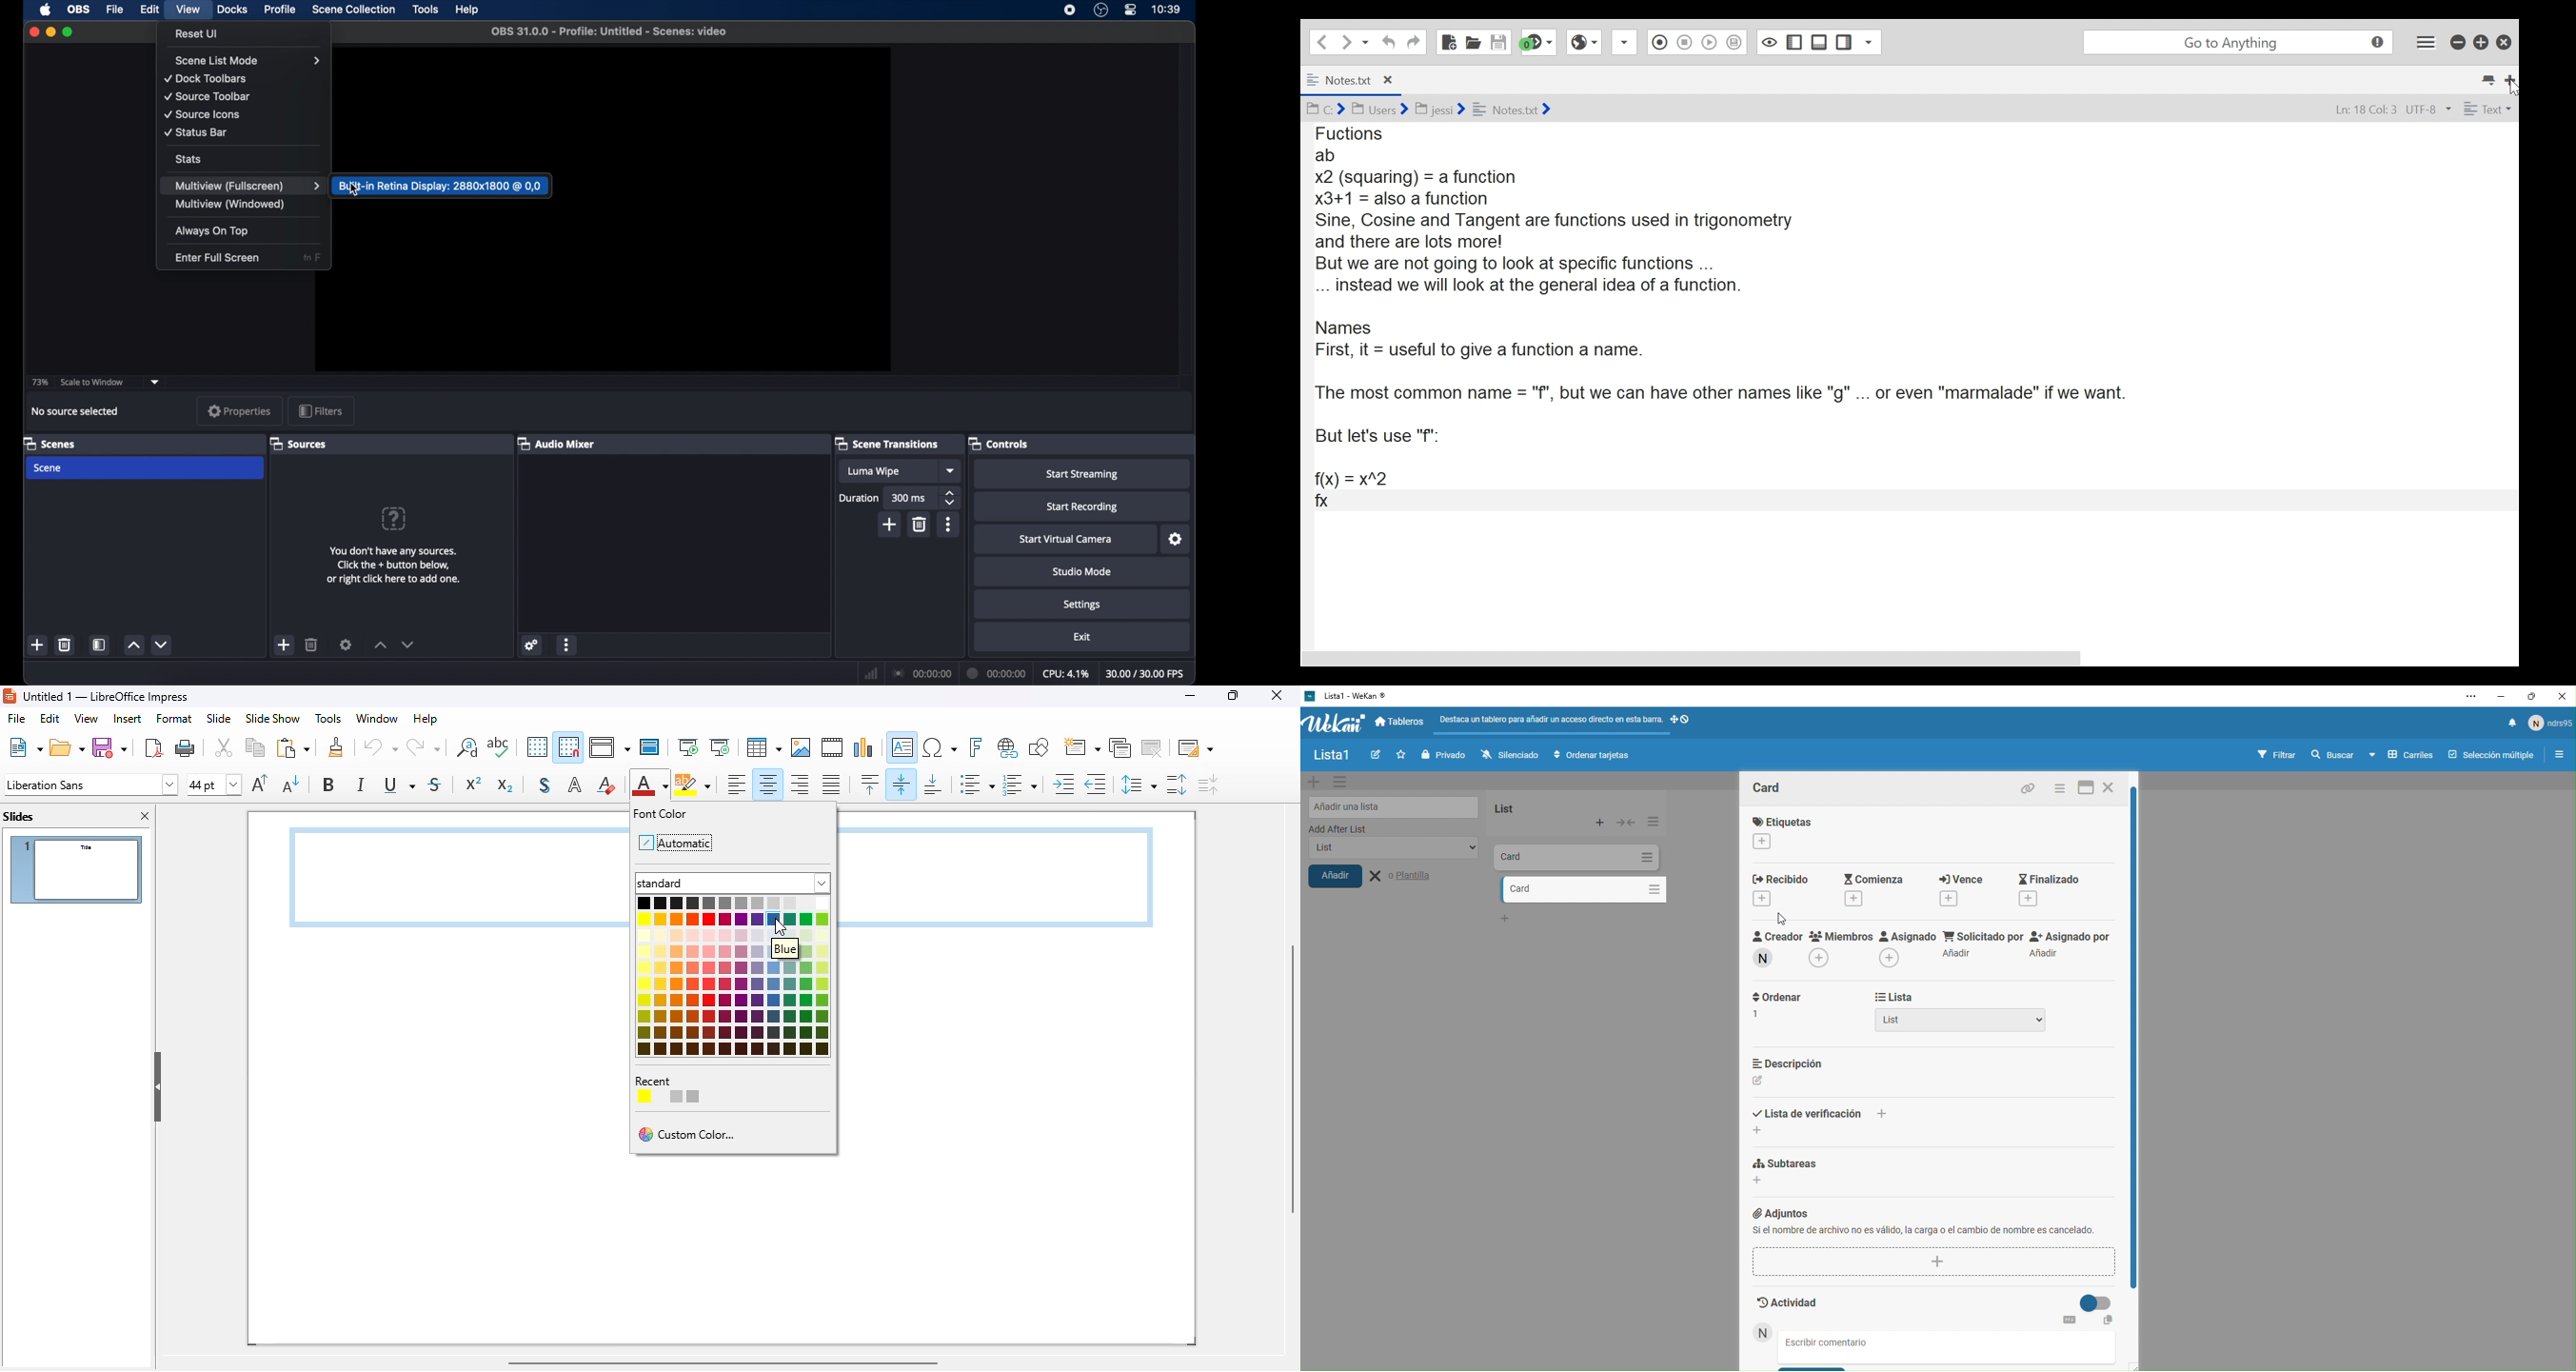 This screenshot has width=2576, height=1372. I want to click on docks, so click(232, 10).